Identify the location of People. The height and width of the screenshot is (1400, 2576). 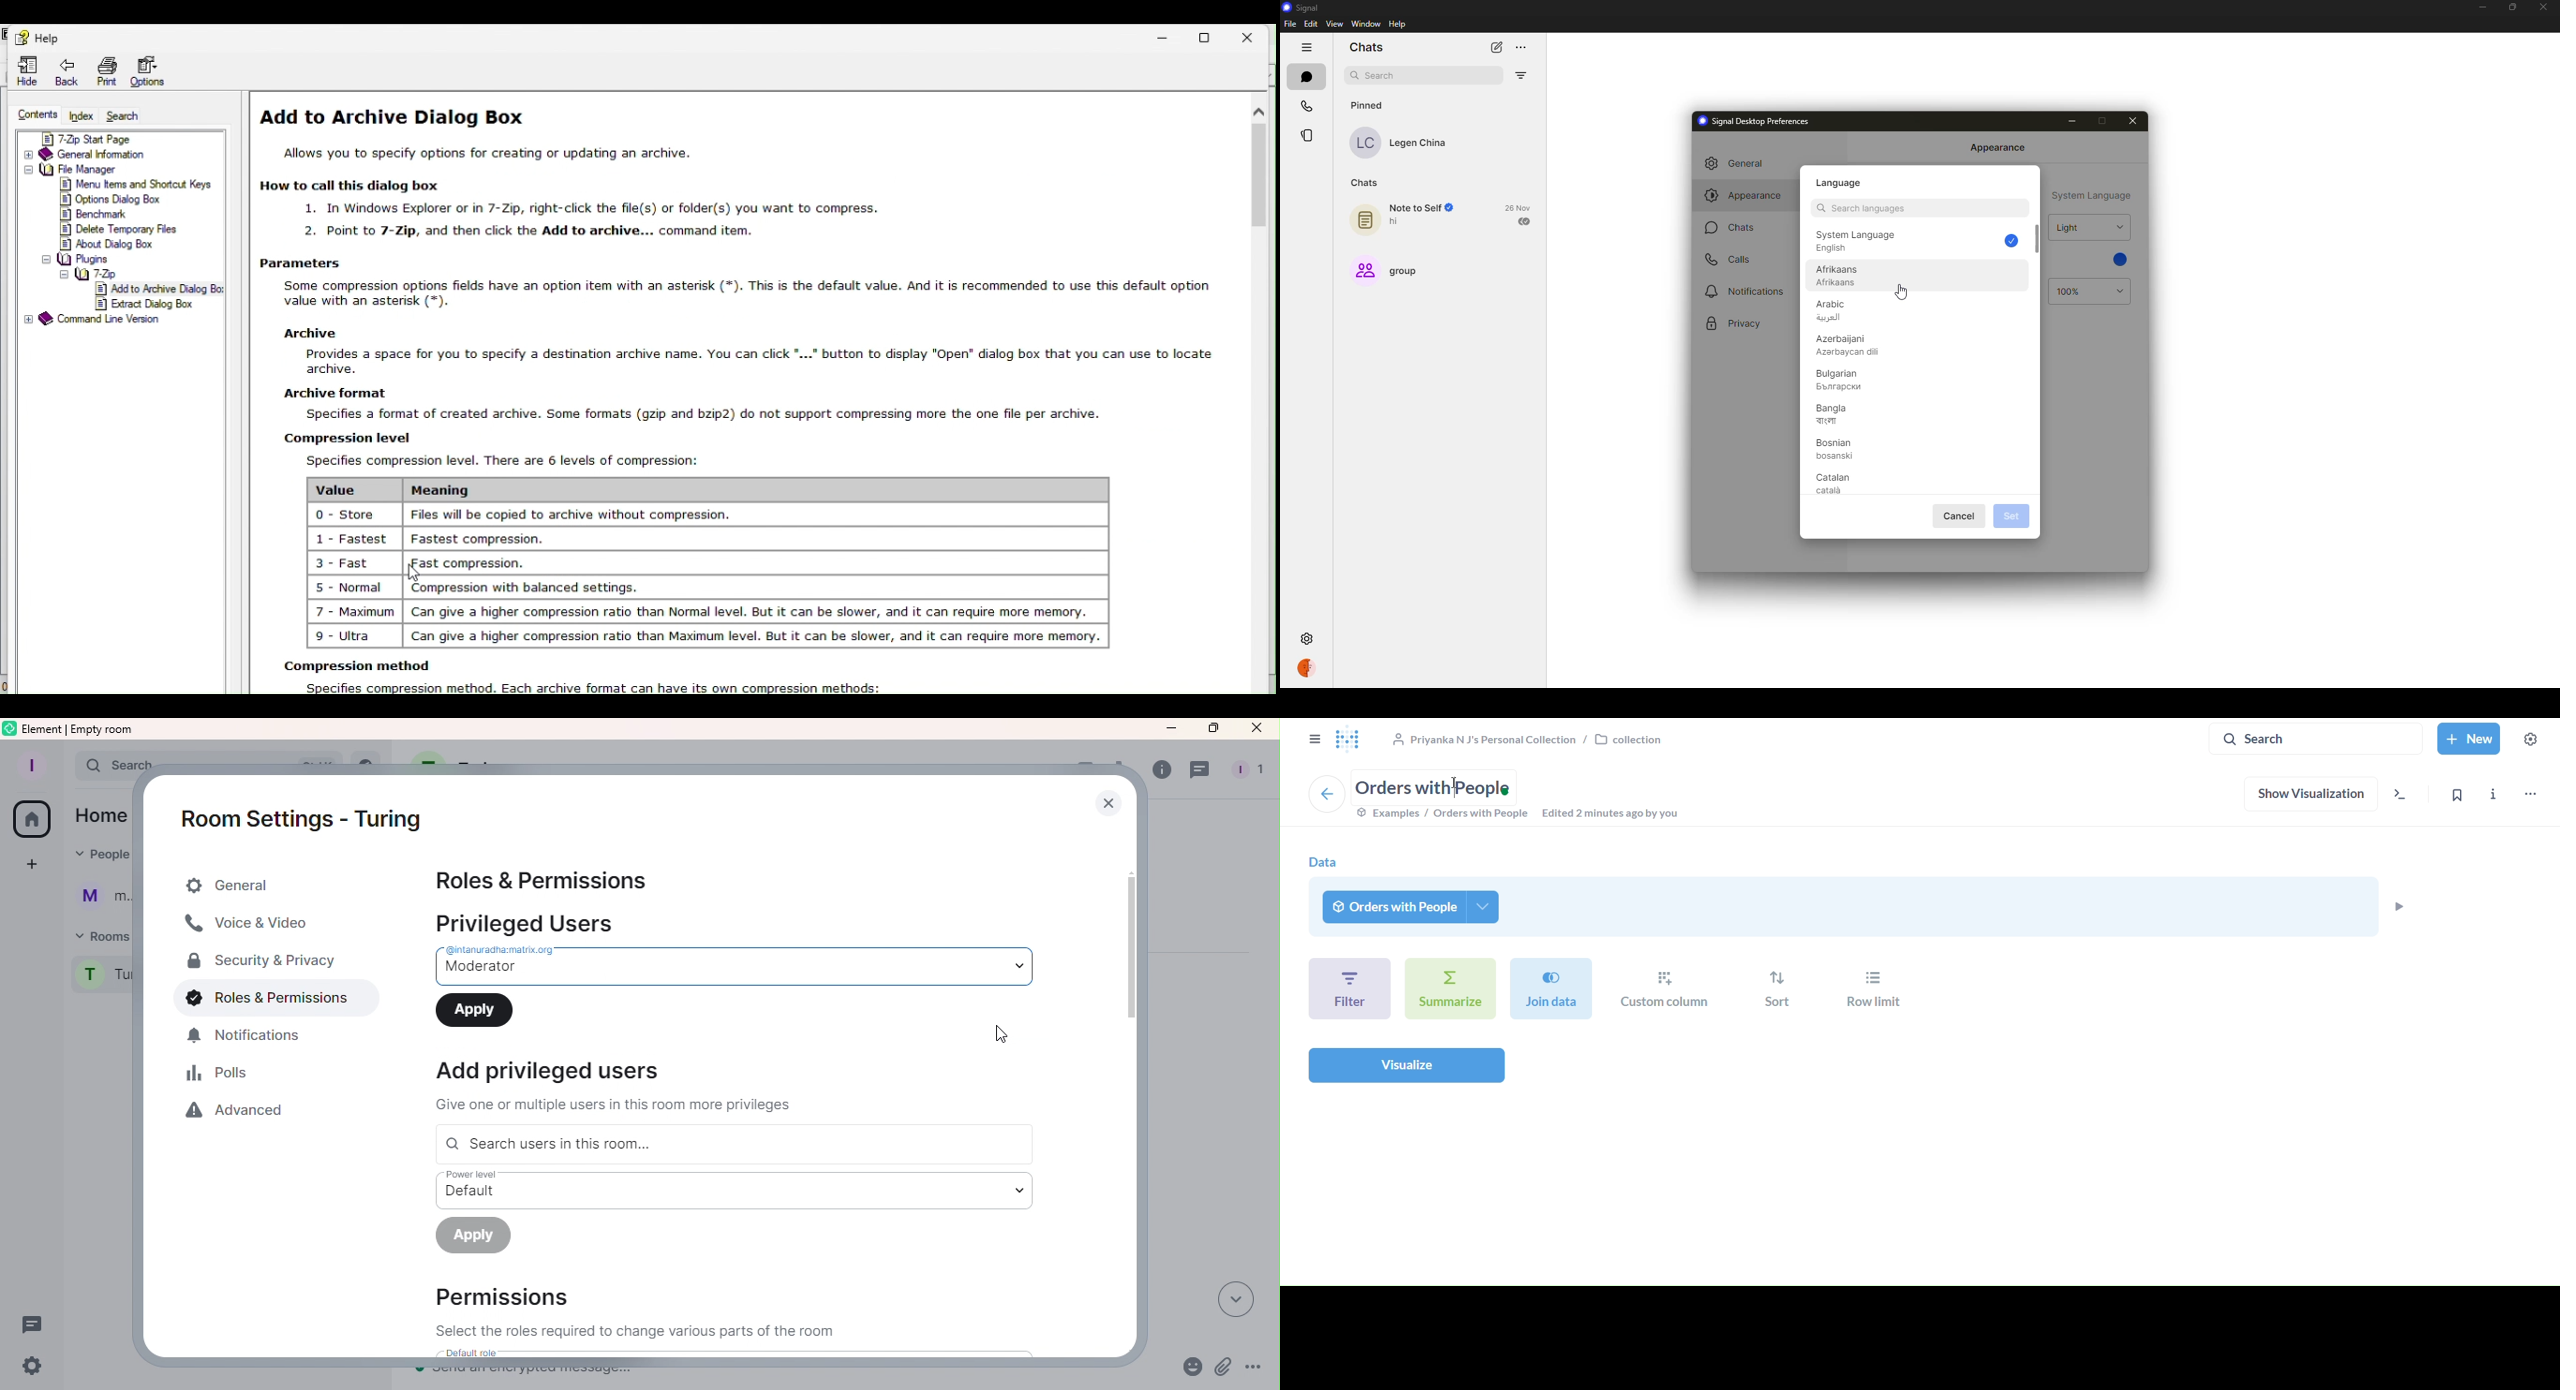
(103, 856).